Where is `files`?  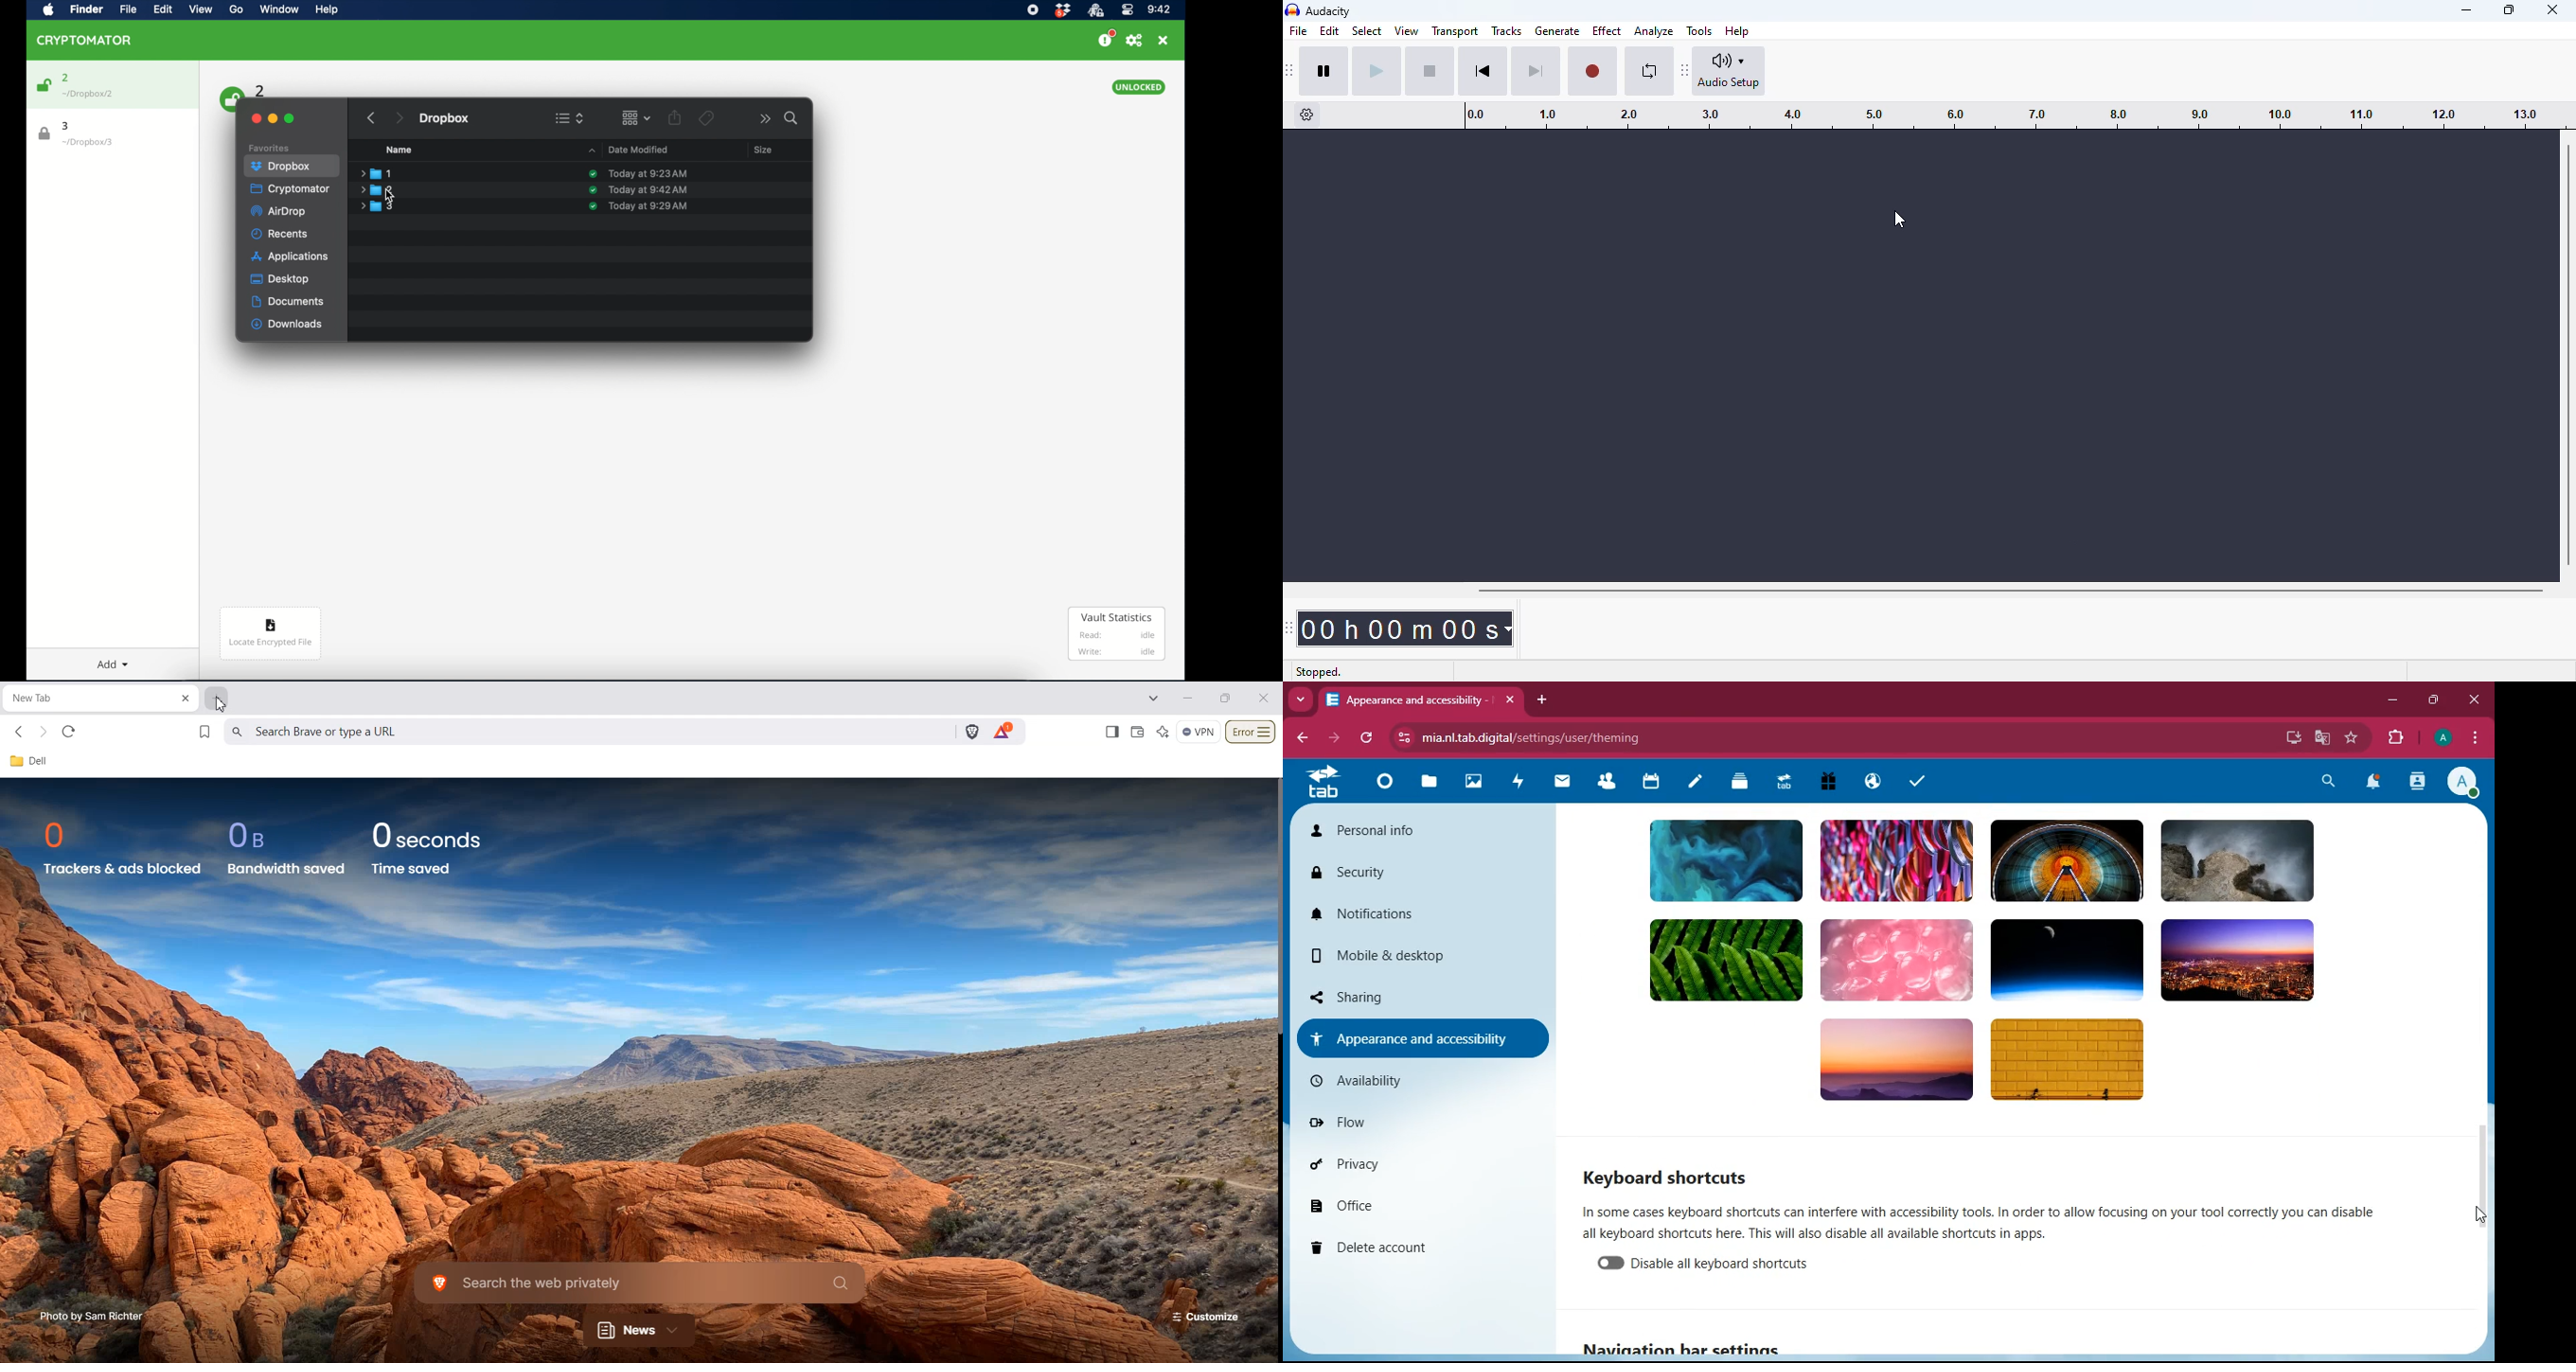 files is located at coordinates (1430, 782).